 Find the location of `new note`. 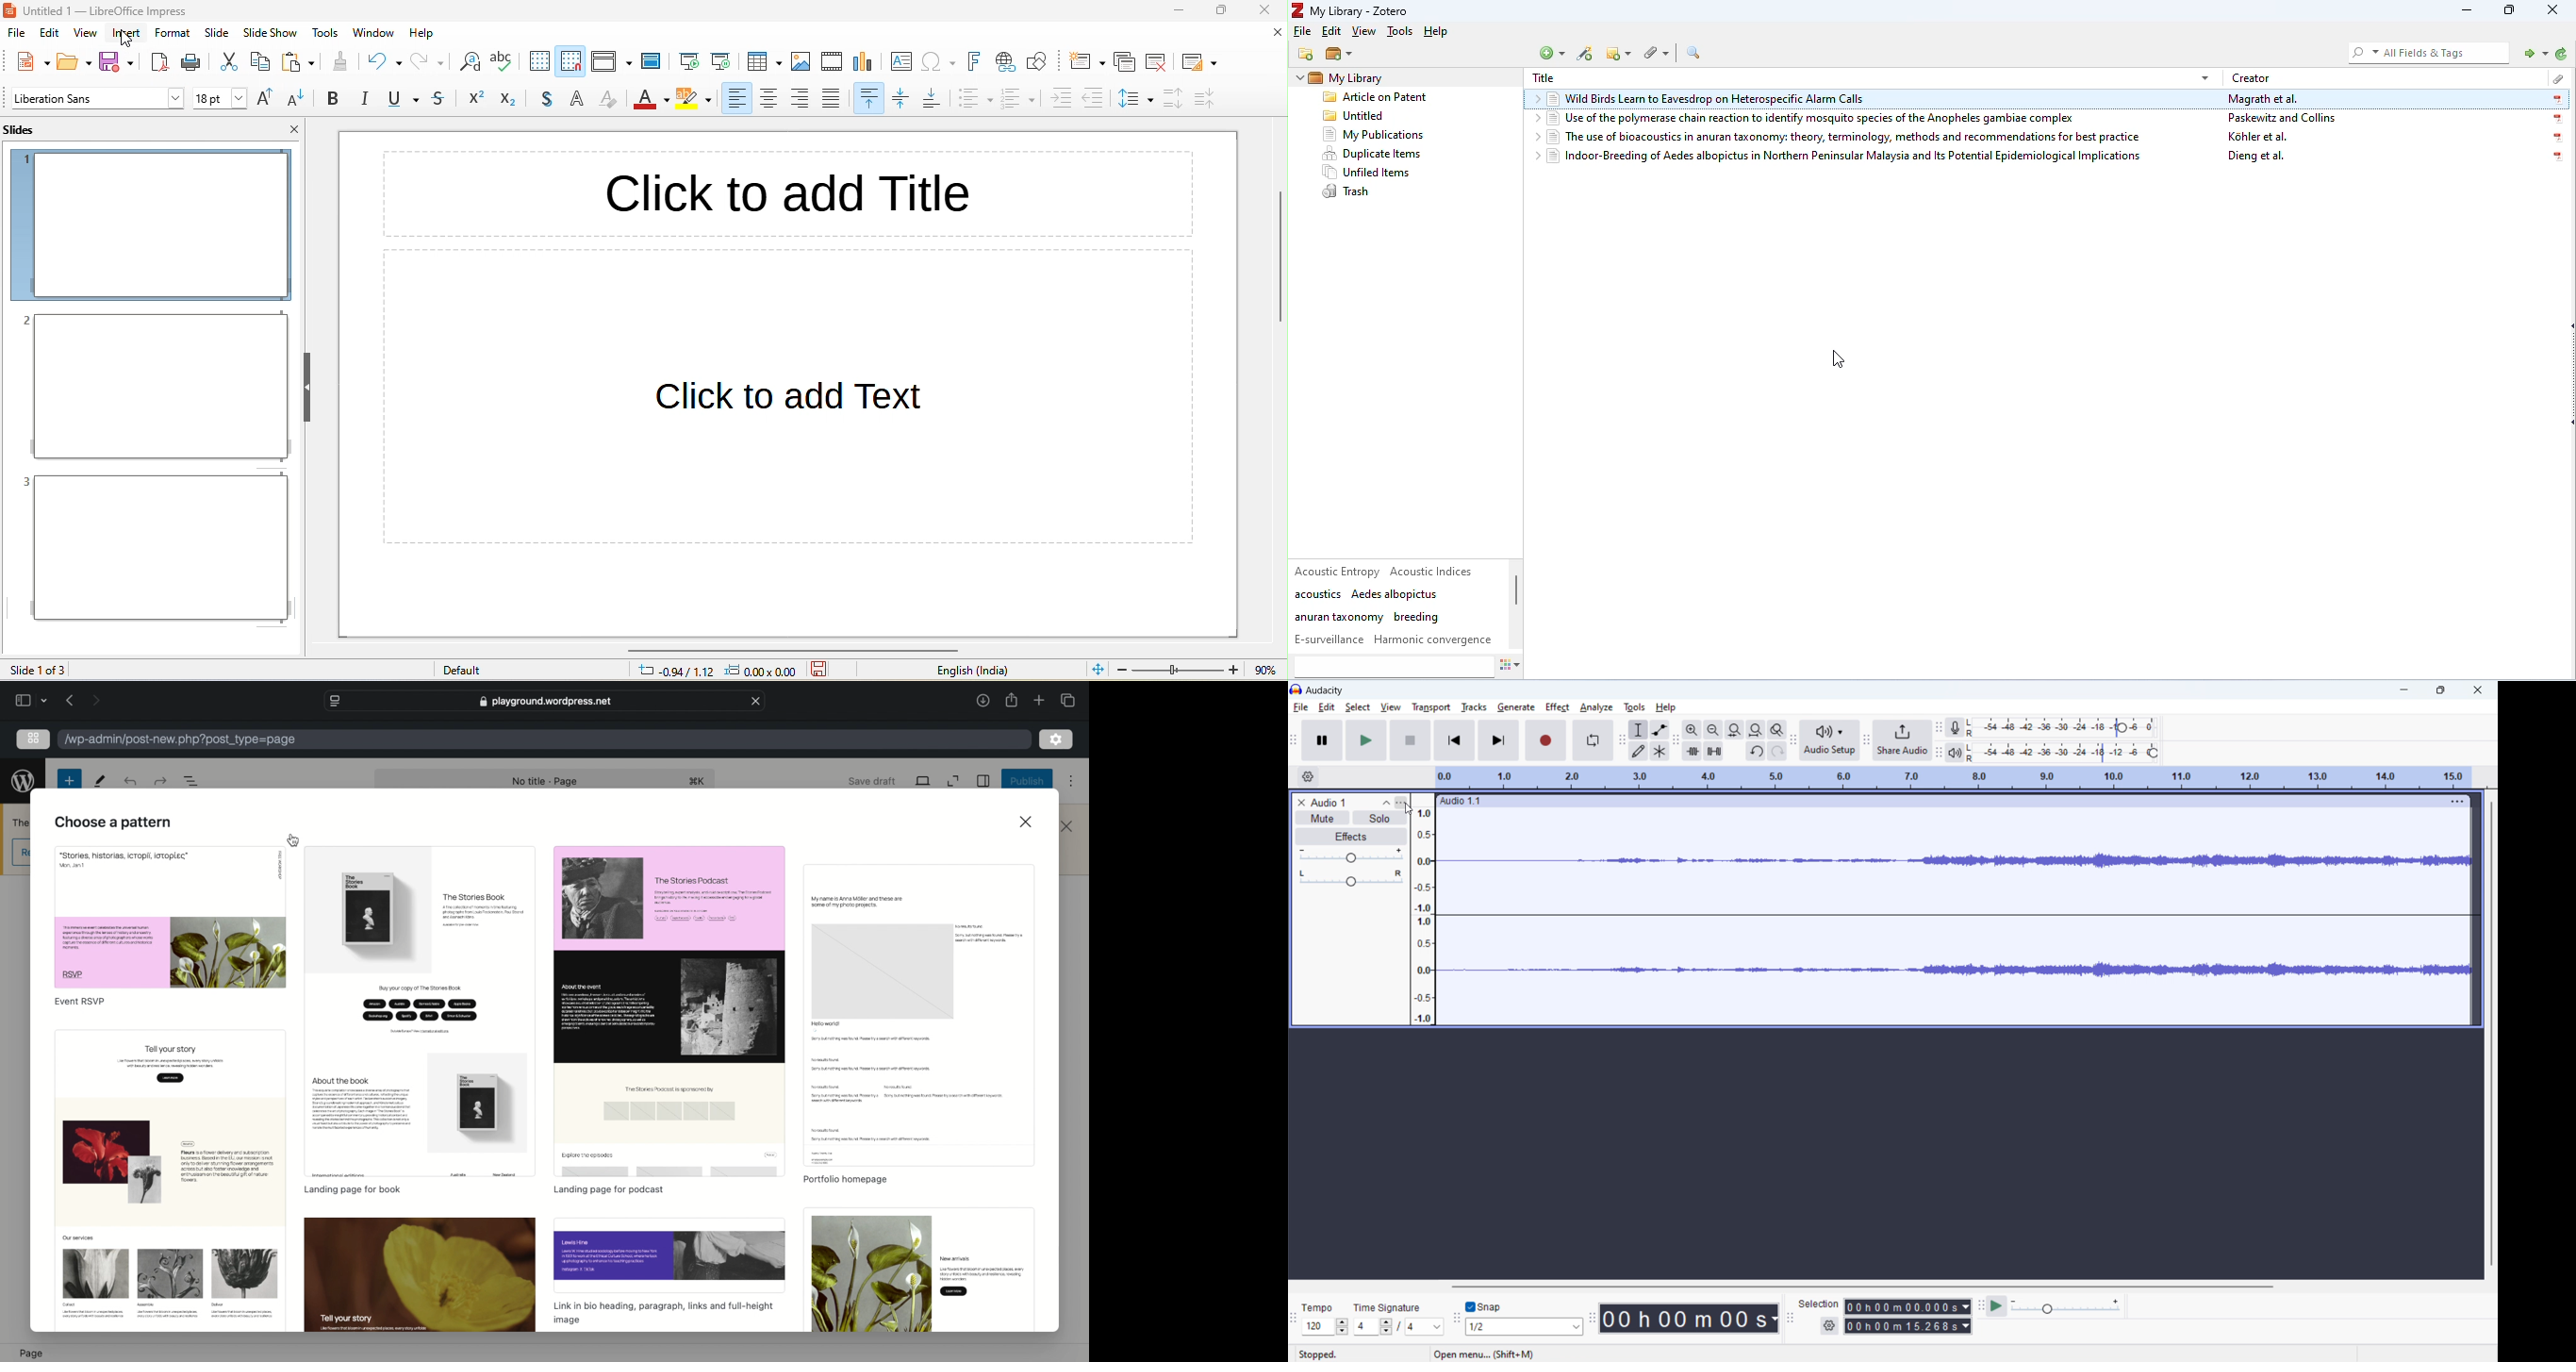

new note is located at coordinates (1618, 53).